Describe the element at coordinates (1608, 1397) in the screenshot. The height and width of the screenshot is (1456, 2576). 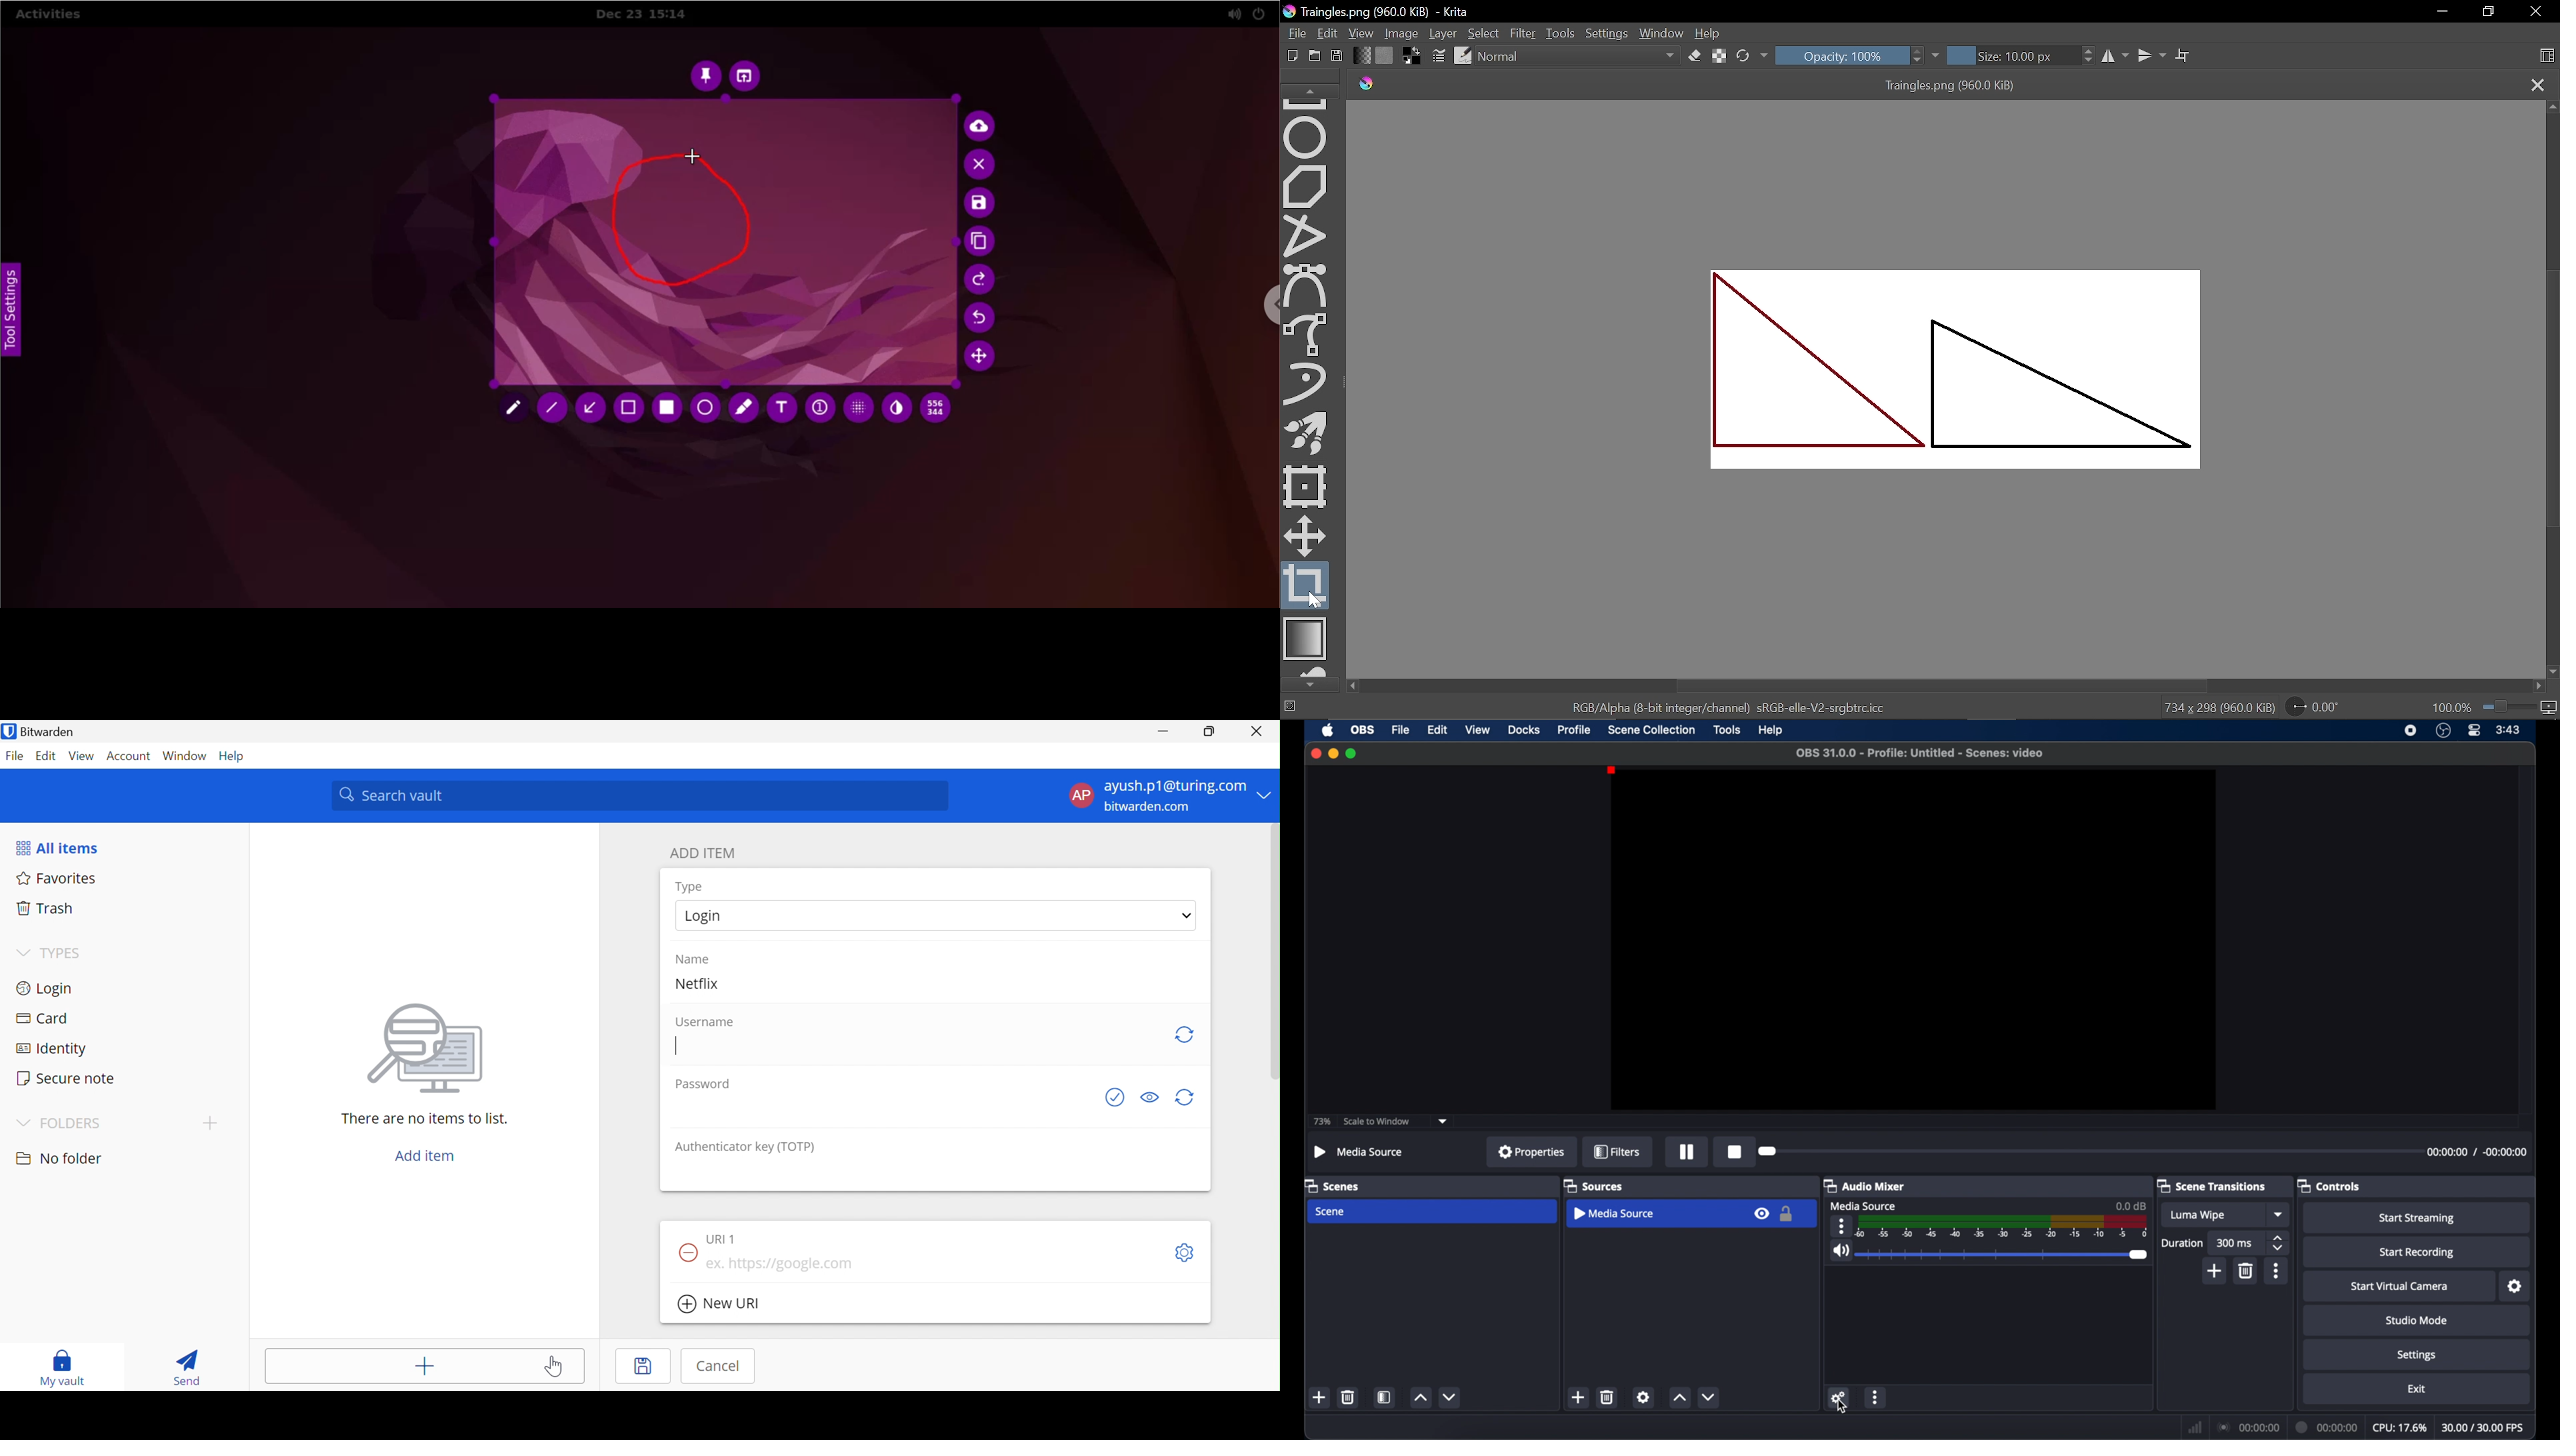
I see `delete` at that location.